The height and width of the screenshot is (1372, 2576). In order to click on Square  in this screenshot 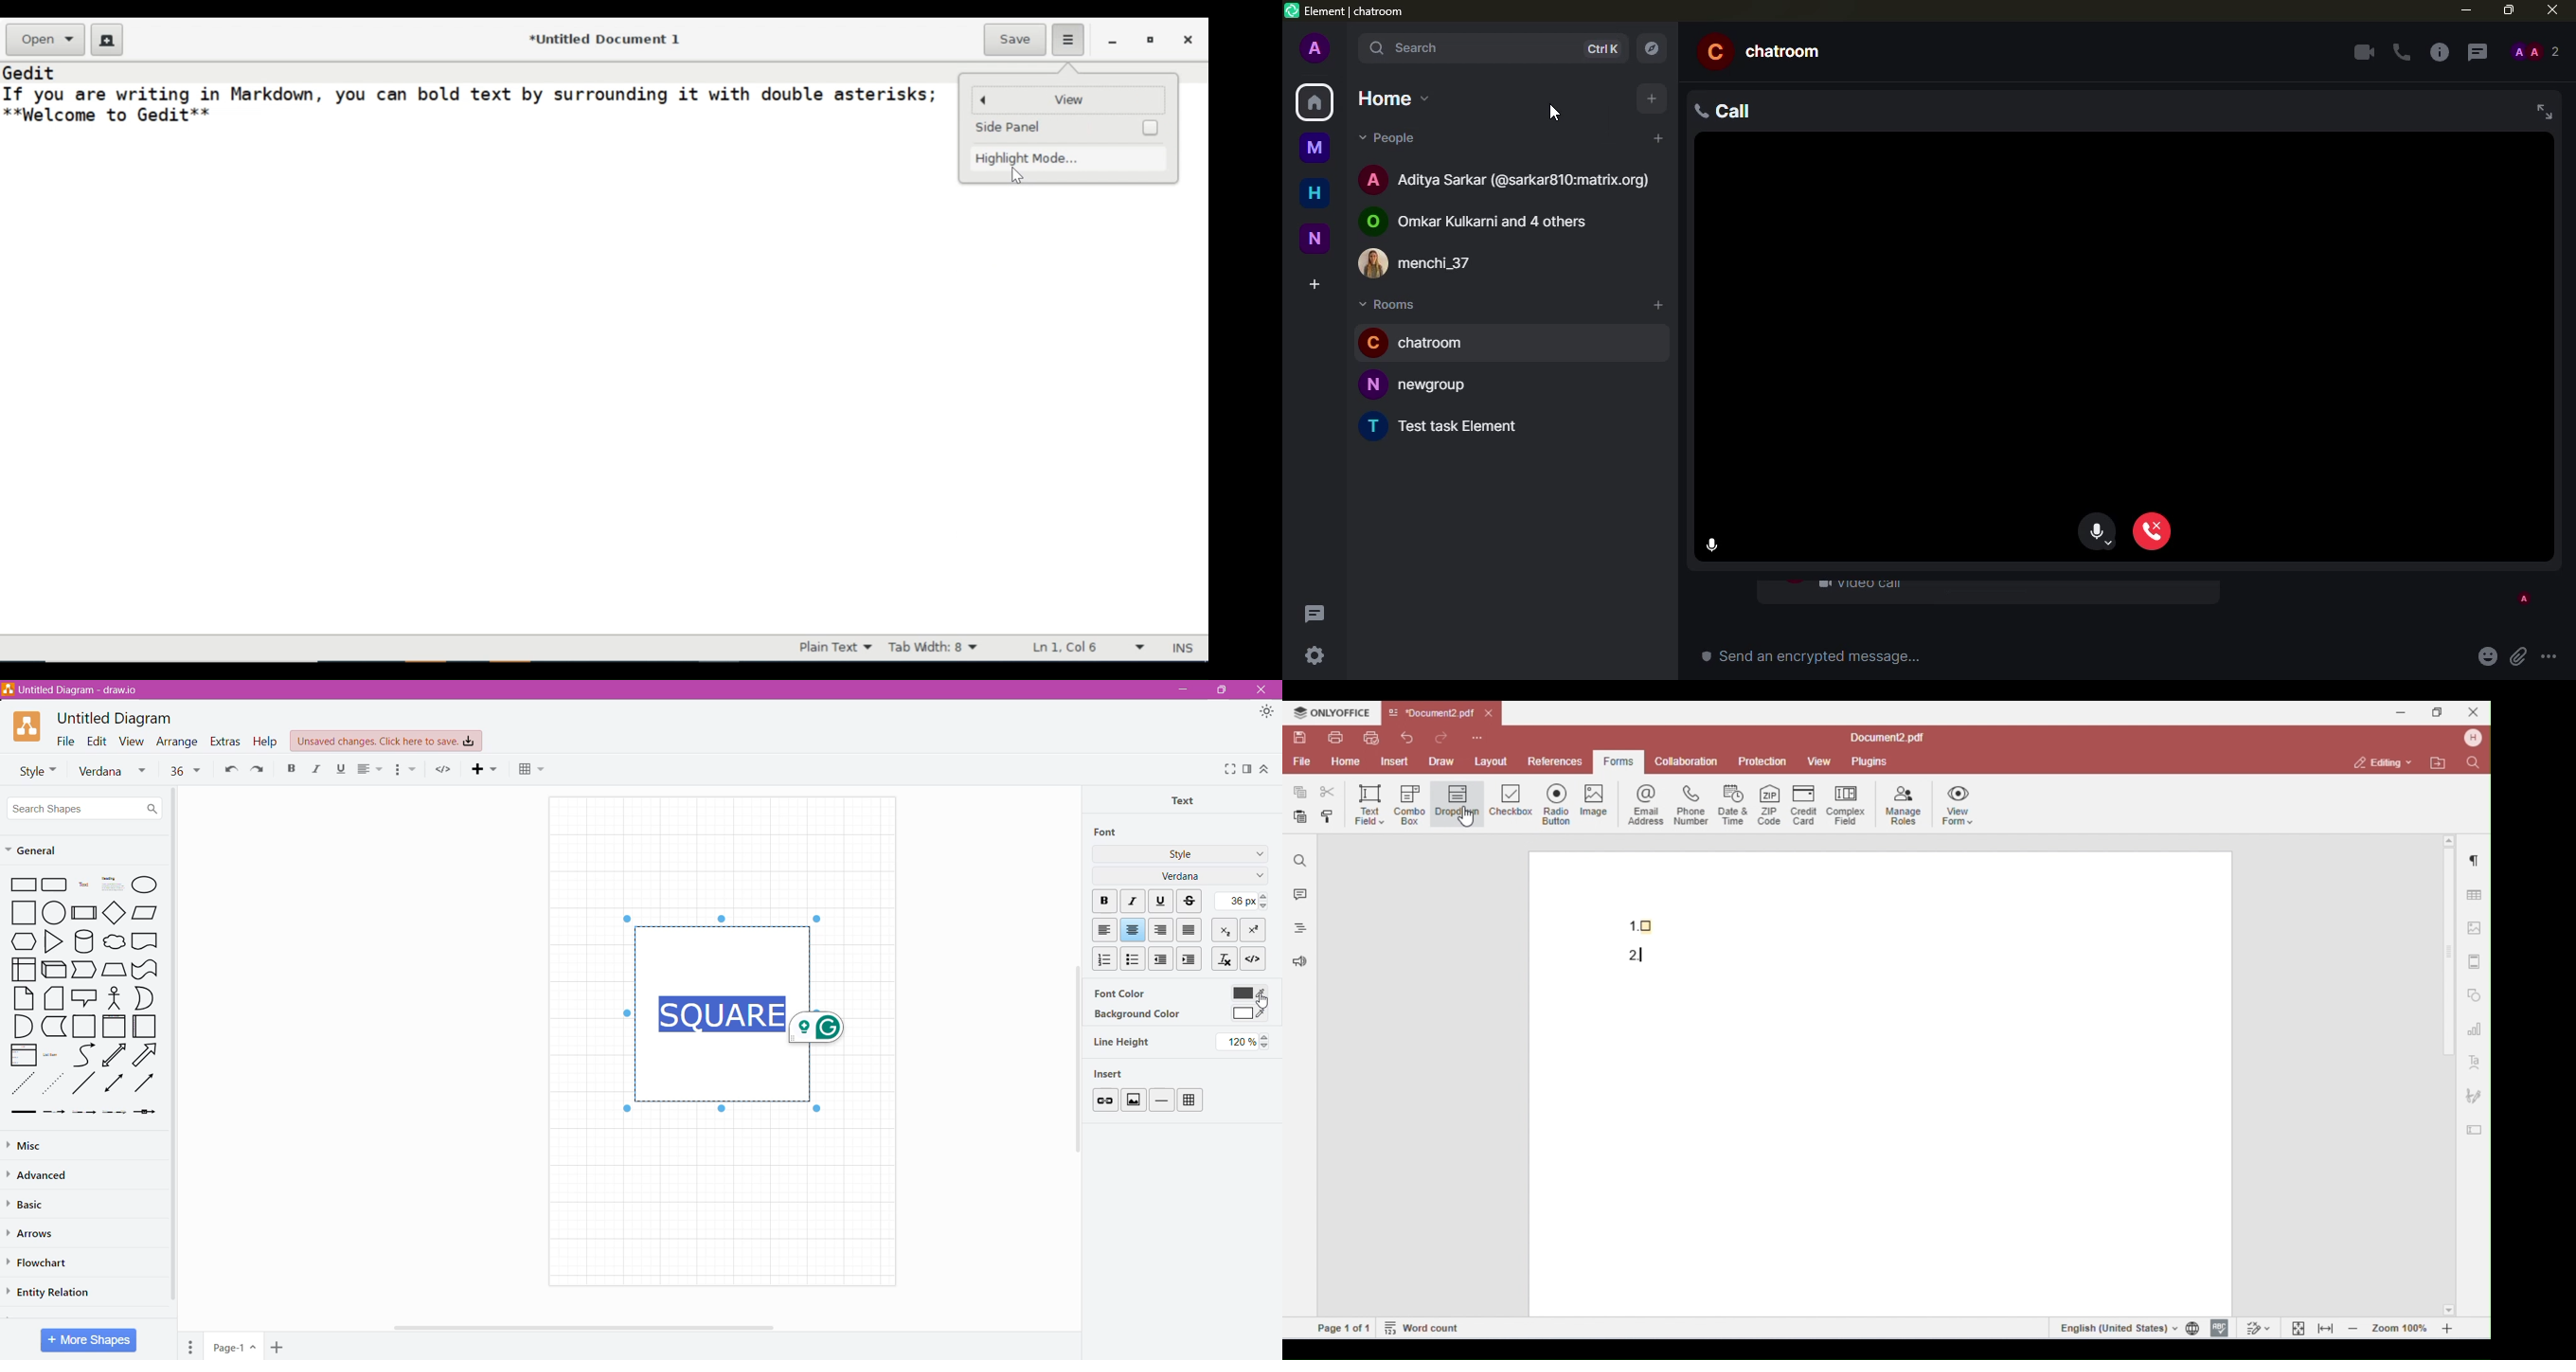, I will do `click(83, 1026)`.